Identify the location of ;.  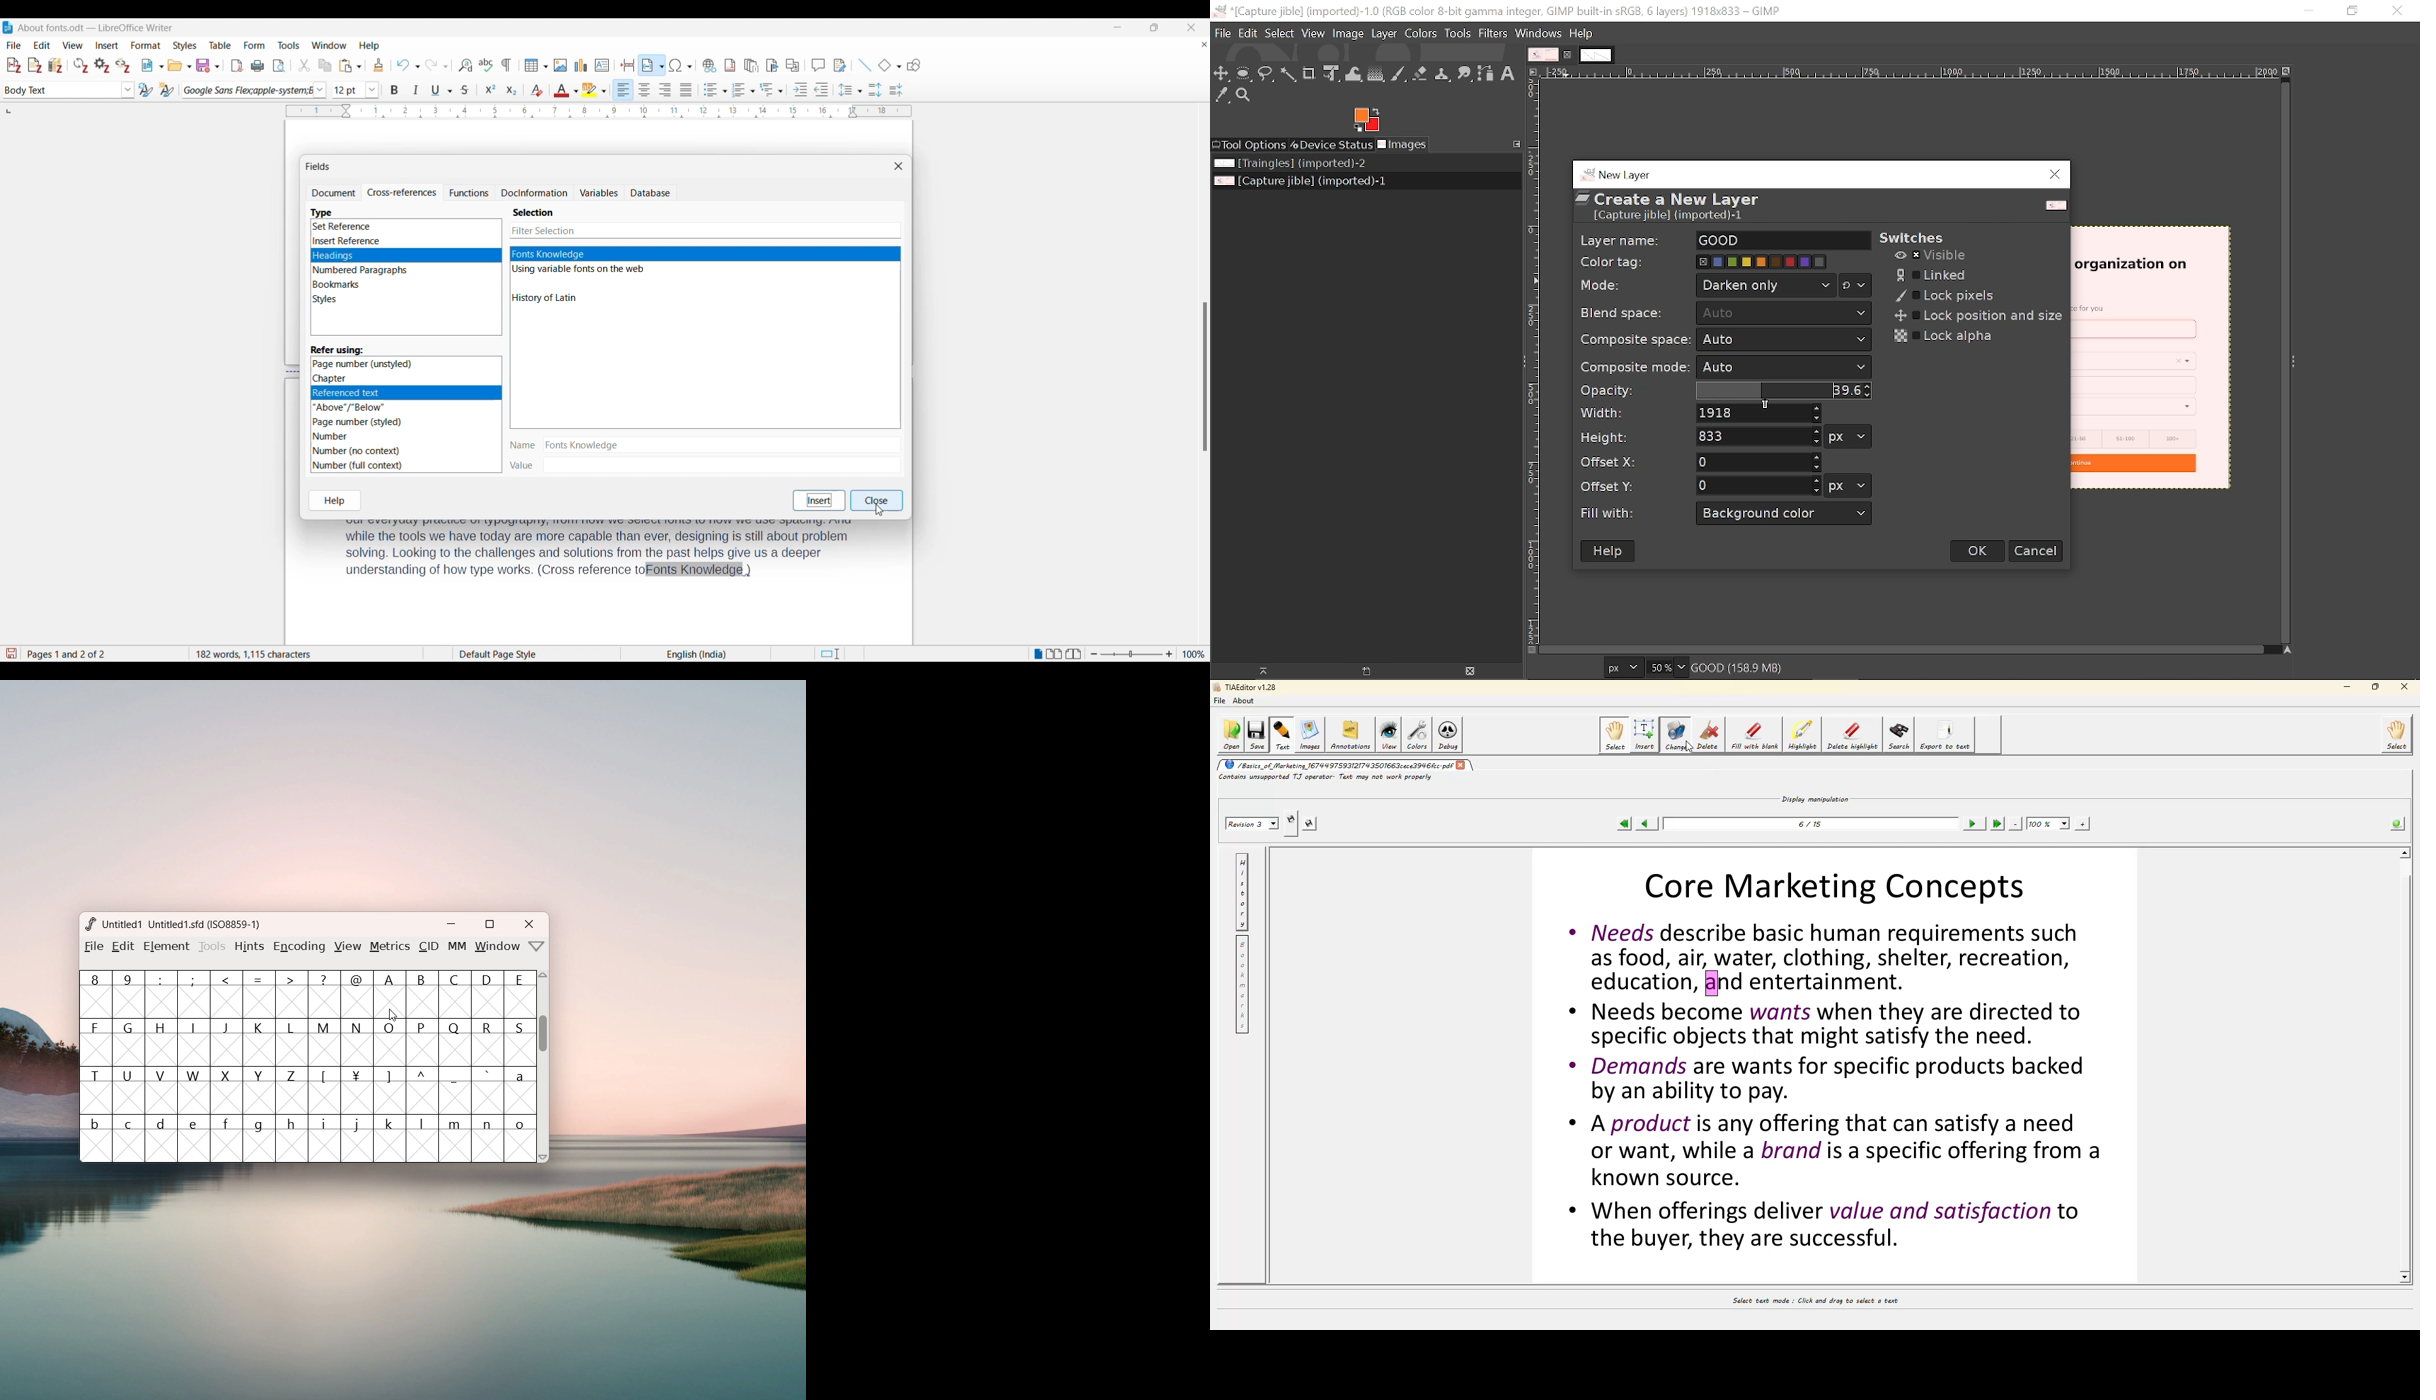
(195, 994).